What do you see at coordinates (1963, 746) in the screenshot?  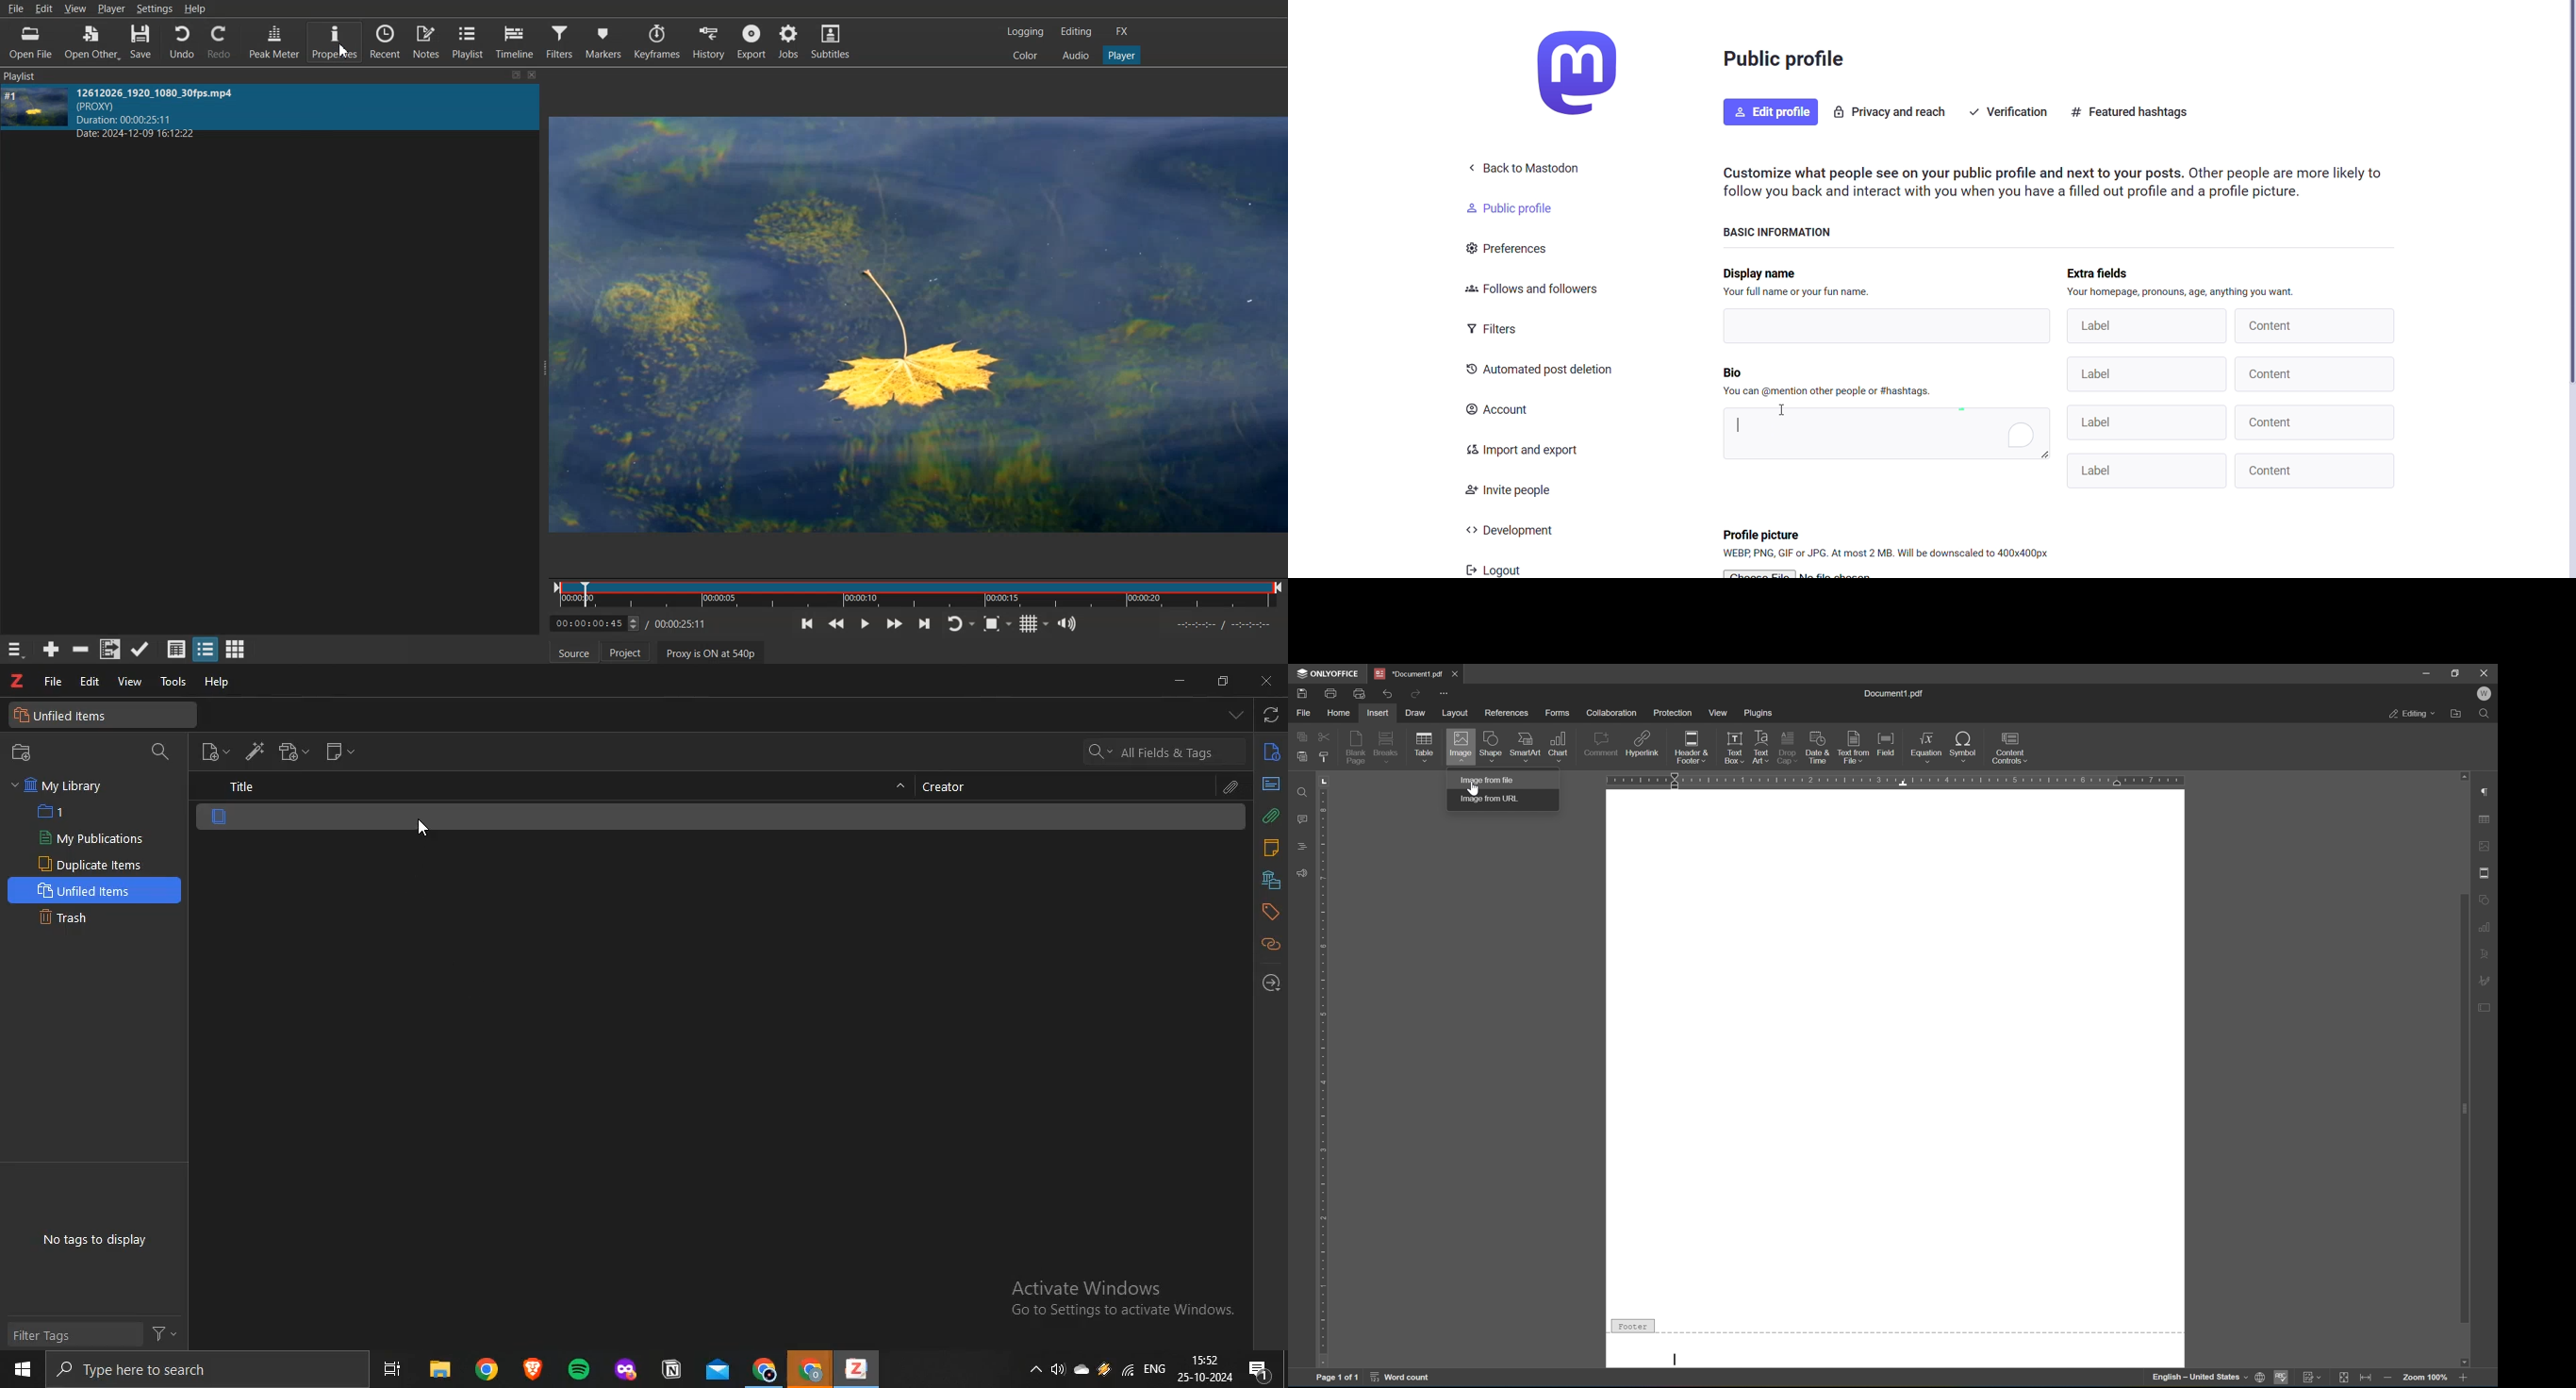 I see `symbol` at bounding box center [1963, 746].